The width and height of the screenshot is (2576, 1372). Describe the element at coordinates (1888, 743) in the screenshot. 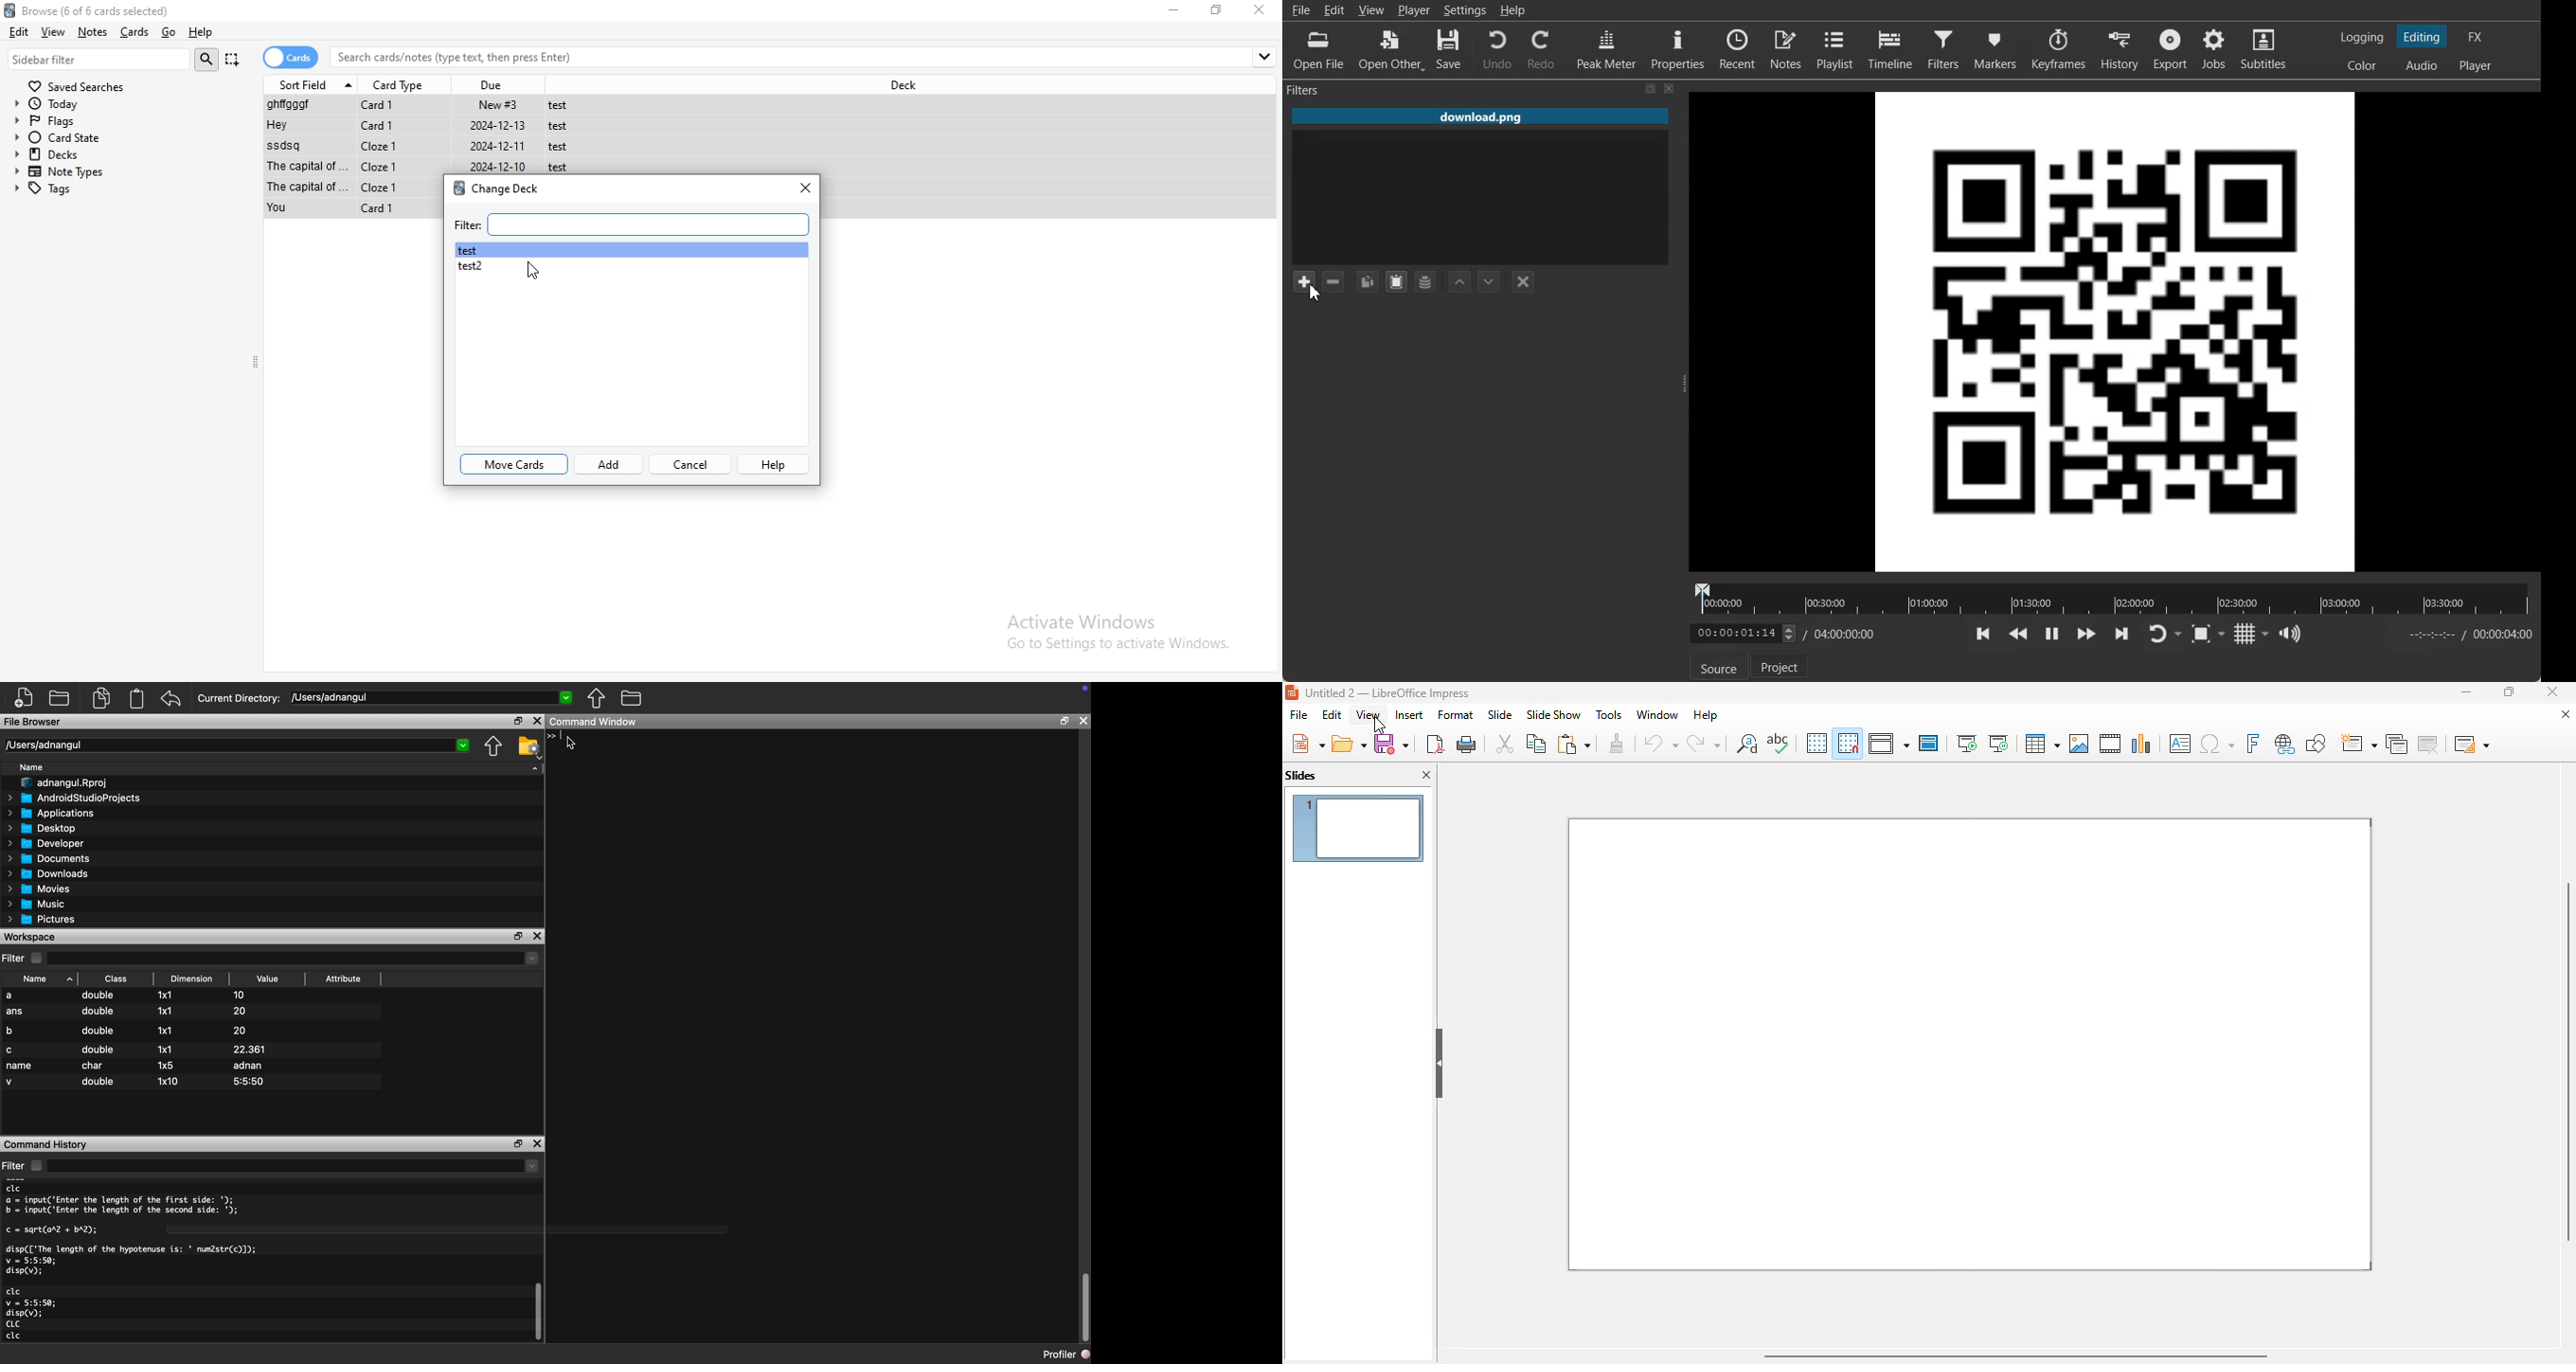

I see `display views` at that location.